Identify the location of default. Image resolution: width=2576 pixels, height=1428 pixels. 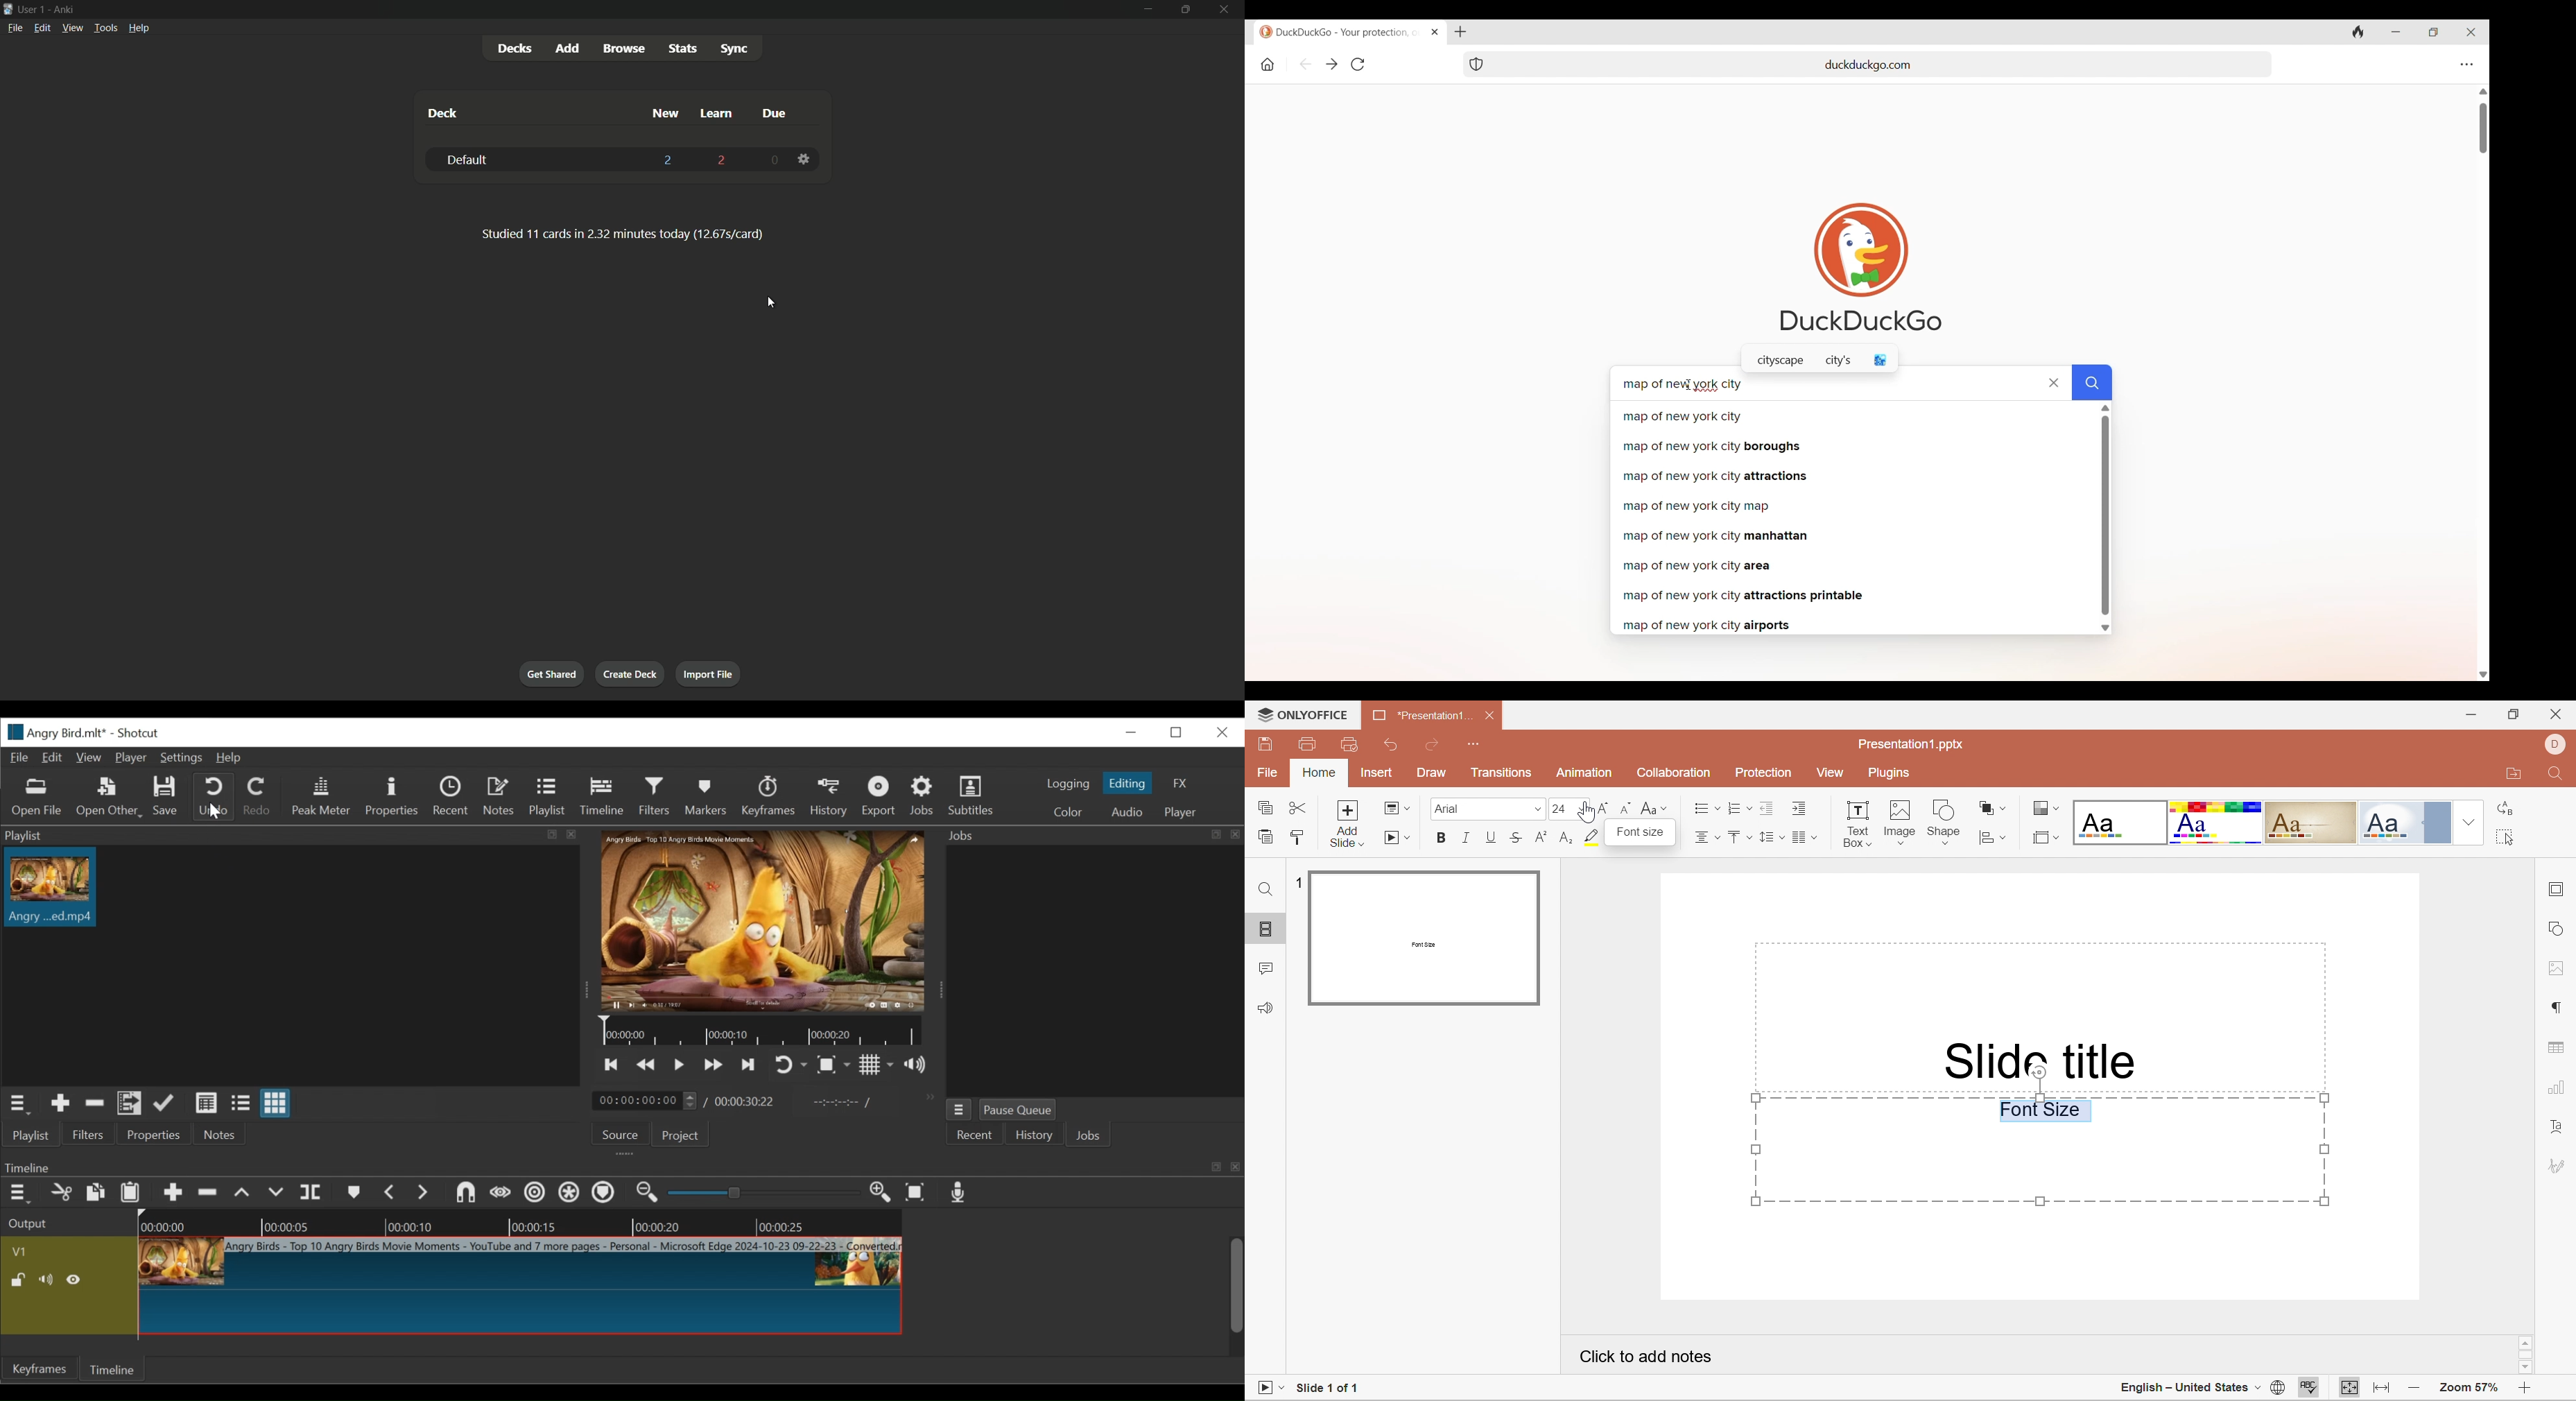
(469, 160).